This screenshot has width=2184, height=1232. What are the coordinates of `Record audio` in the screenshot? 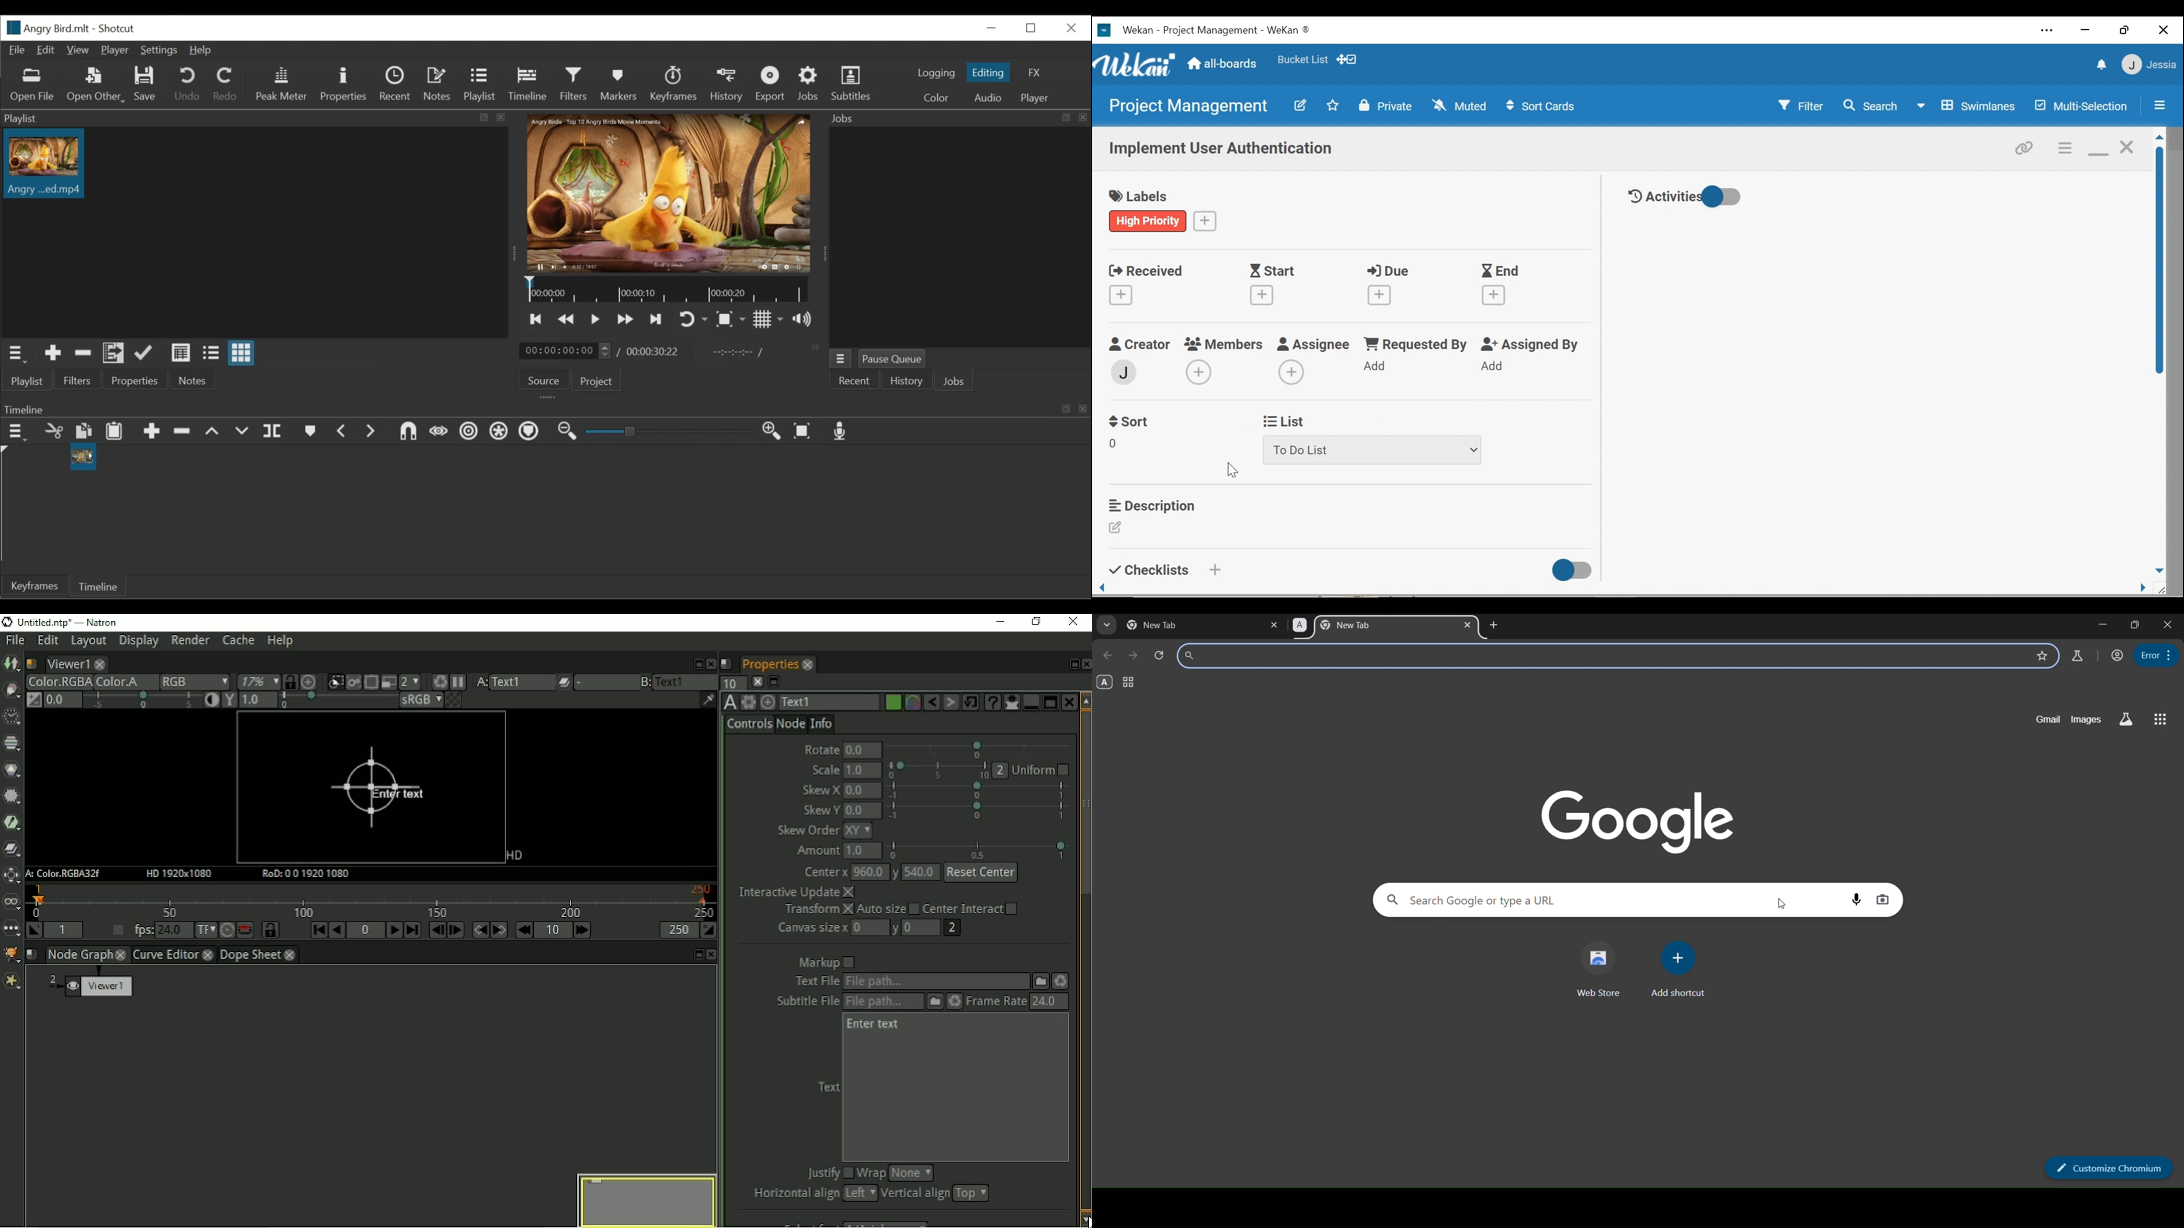 It's located at (841, 432).